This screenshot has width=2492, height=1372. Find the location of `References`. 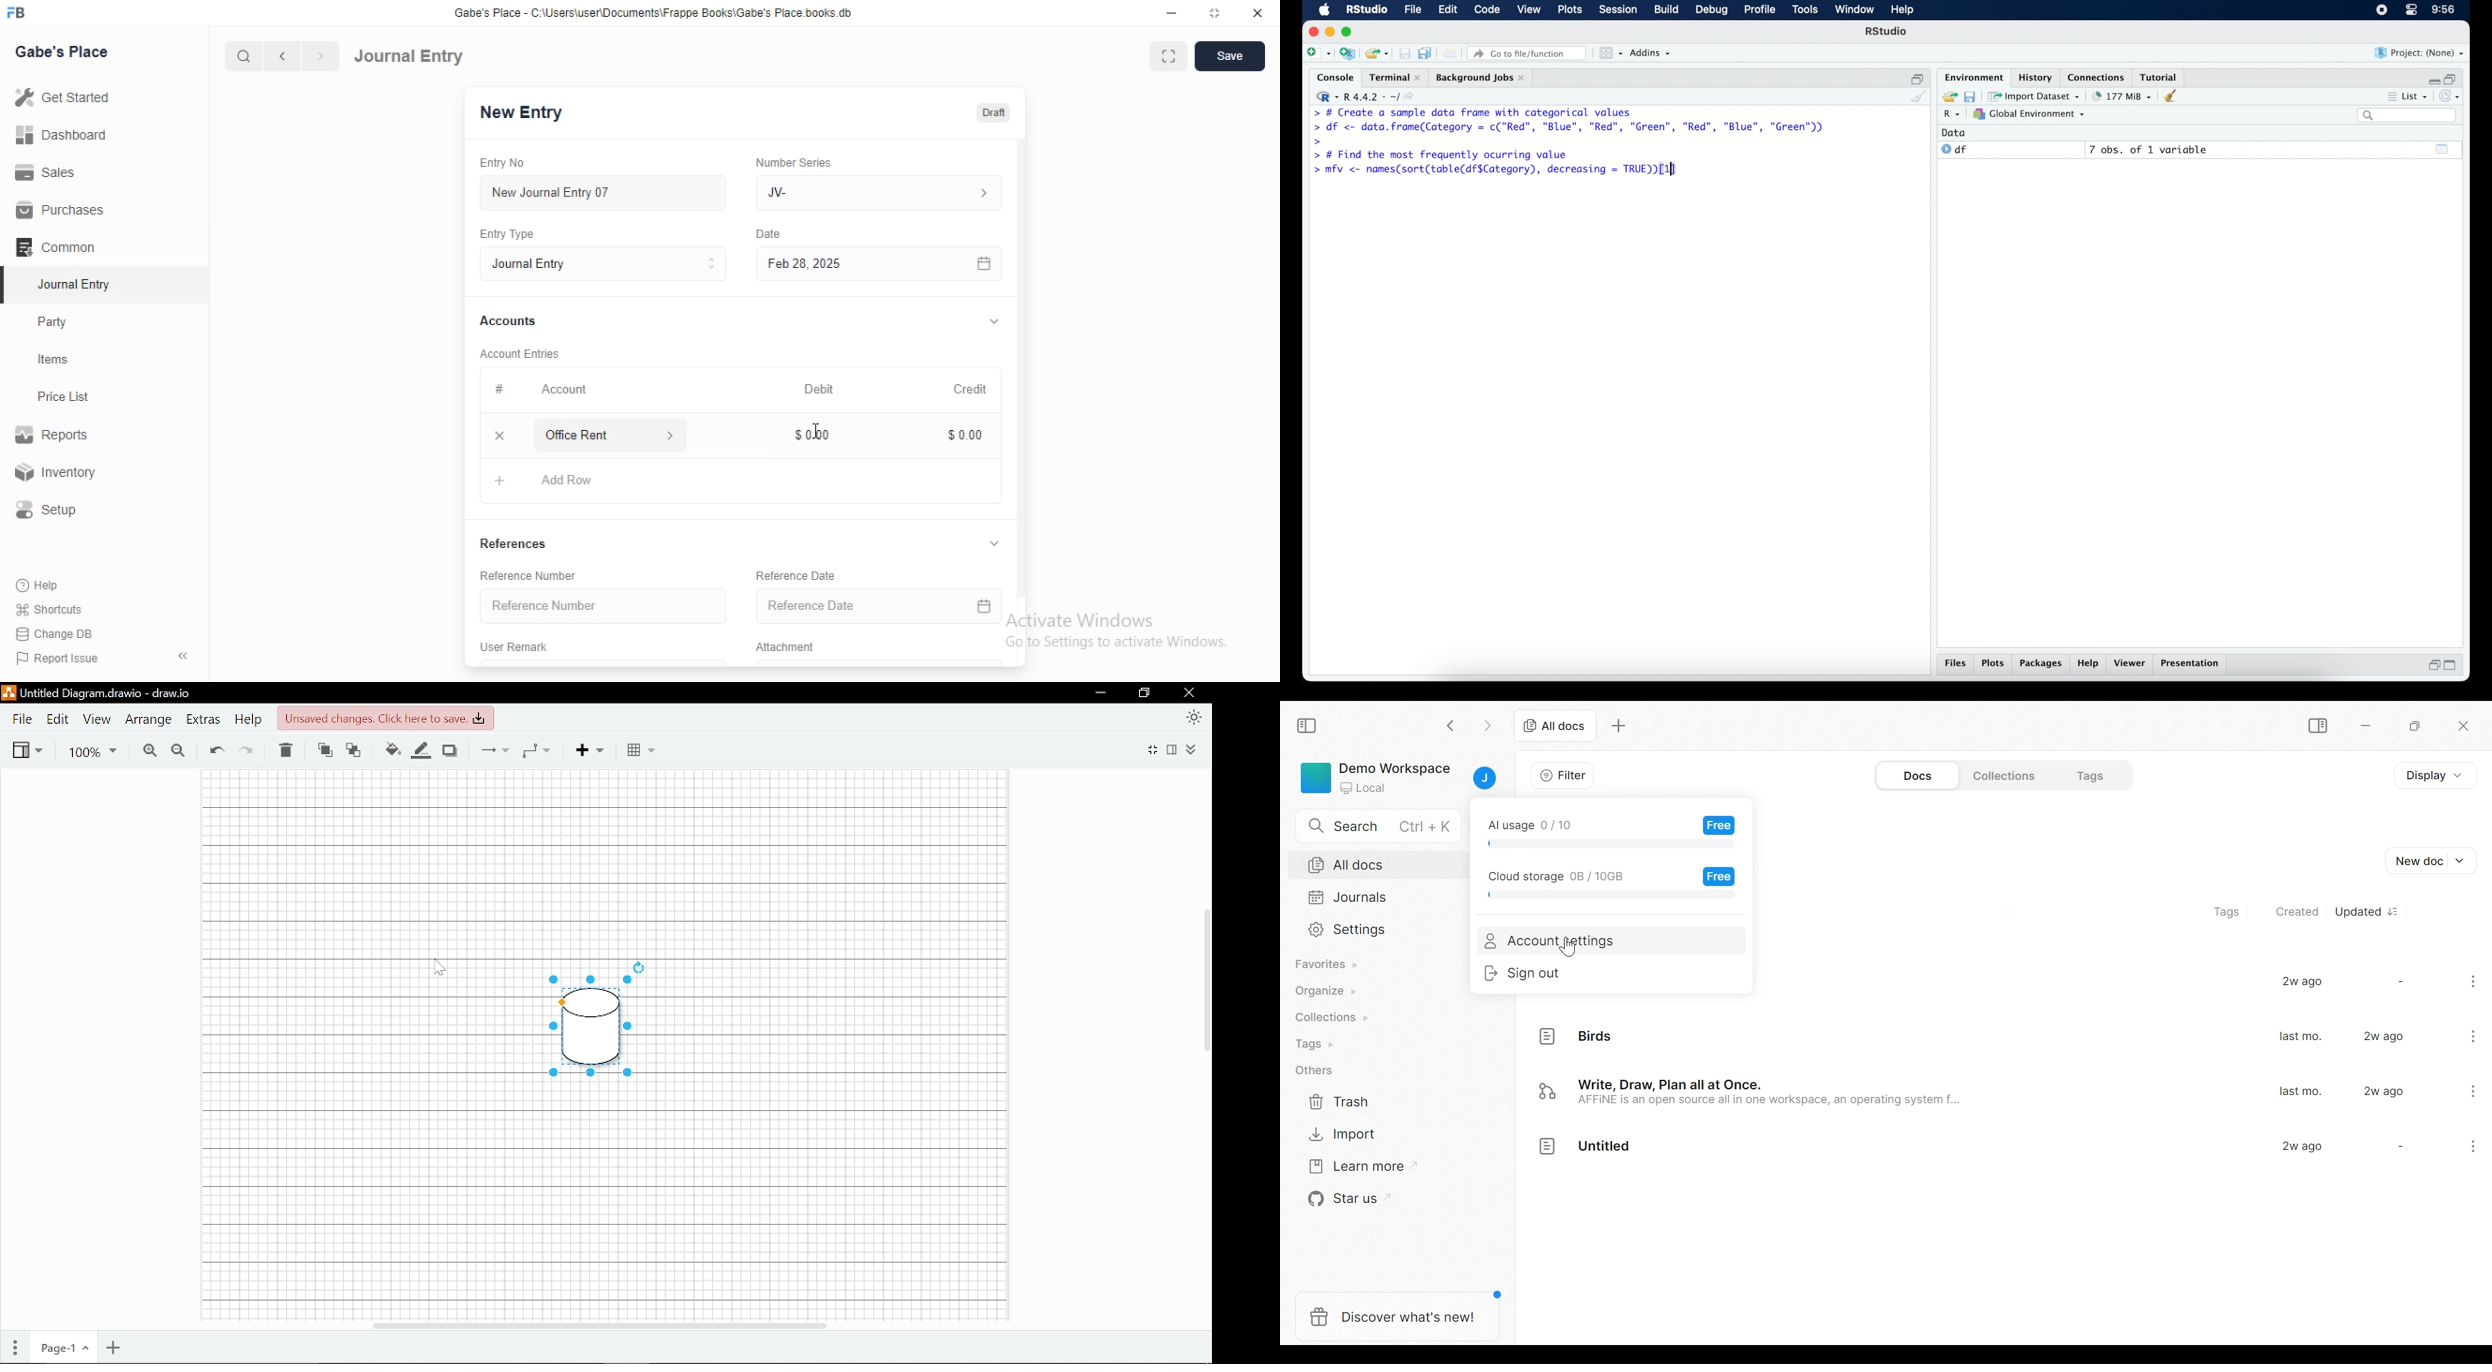

References is located at coordinates (521, 545).